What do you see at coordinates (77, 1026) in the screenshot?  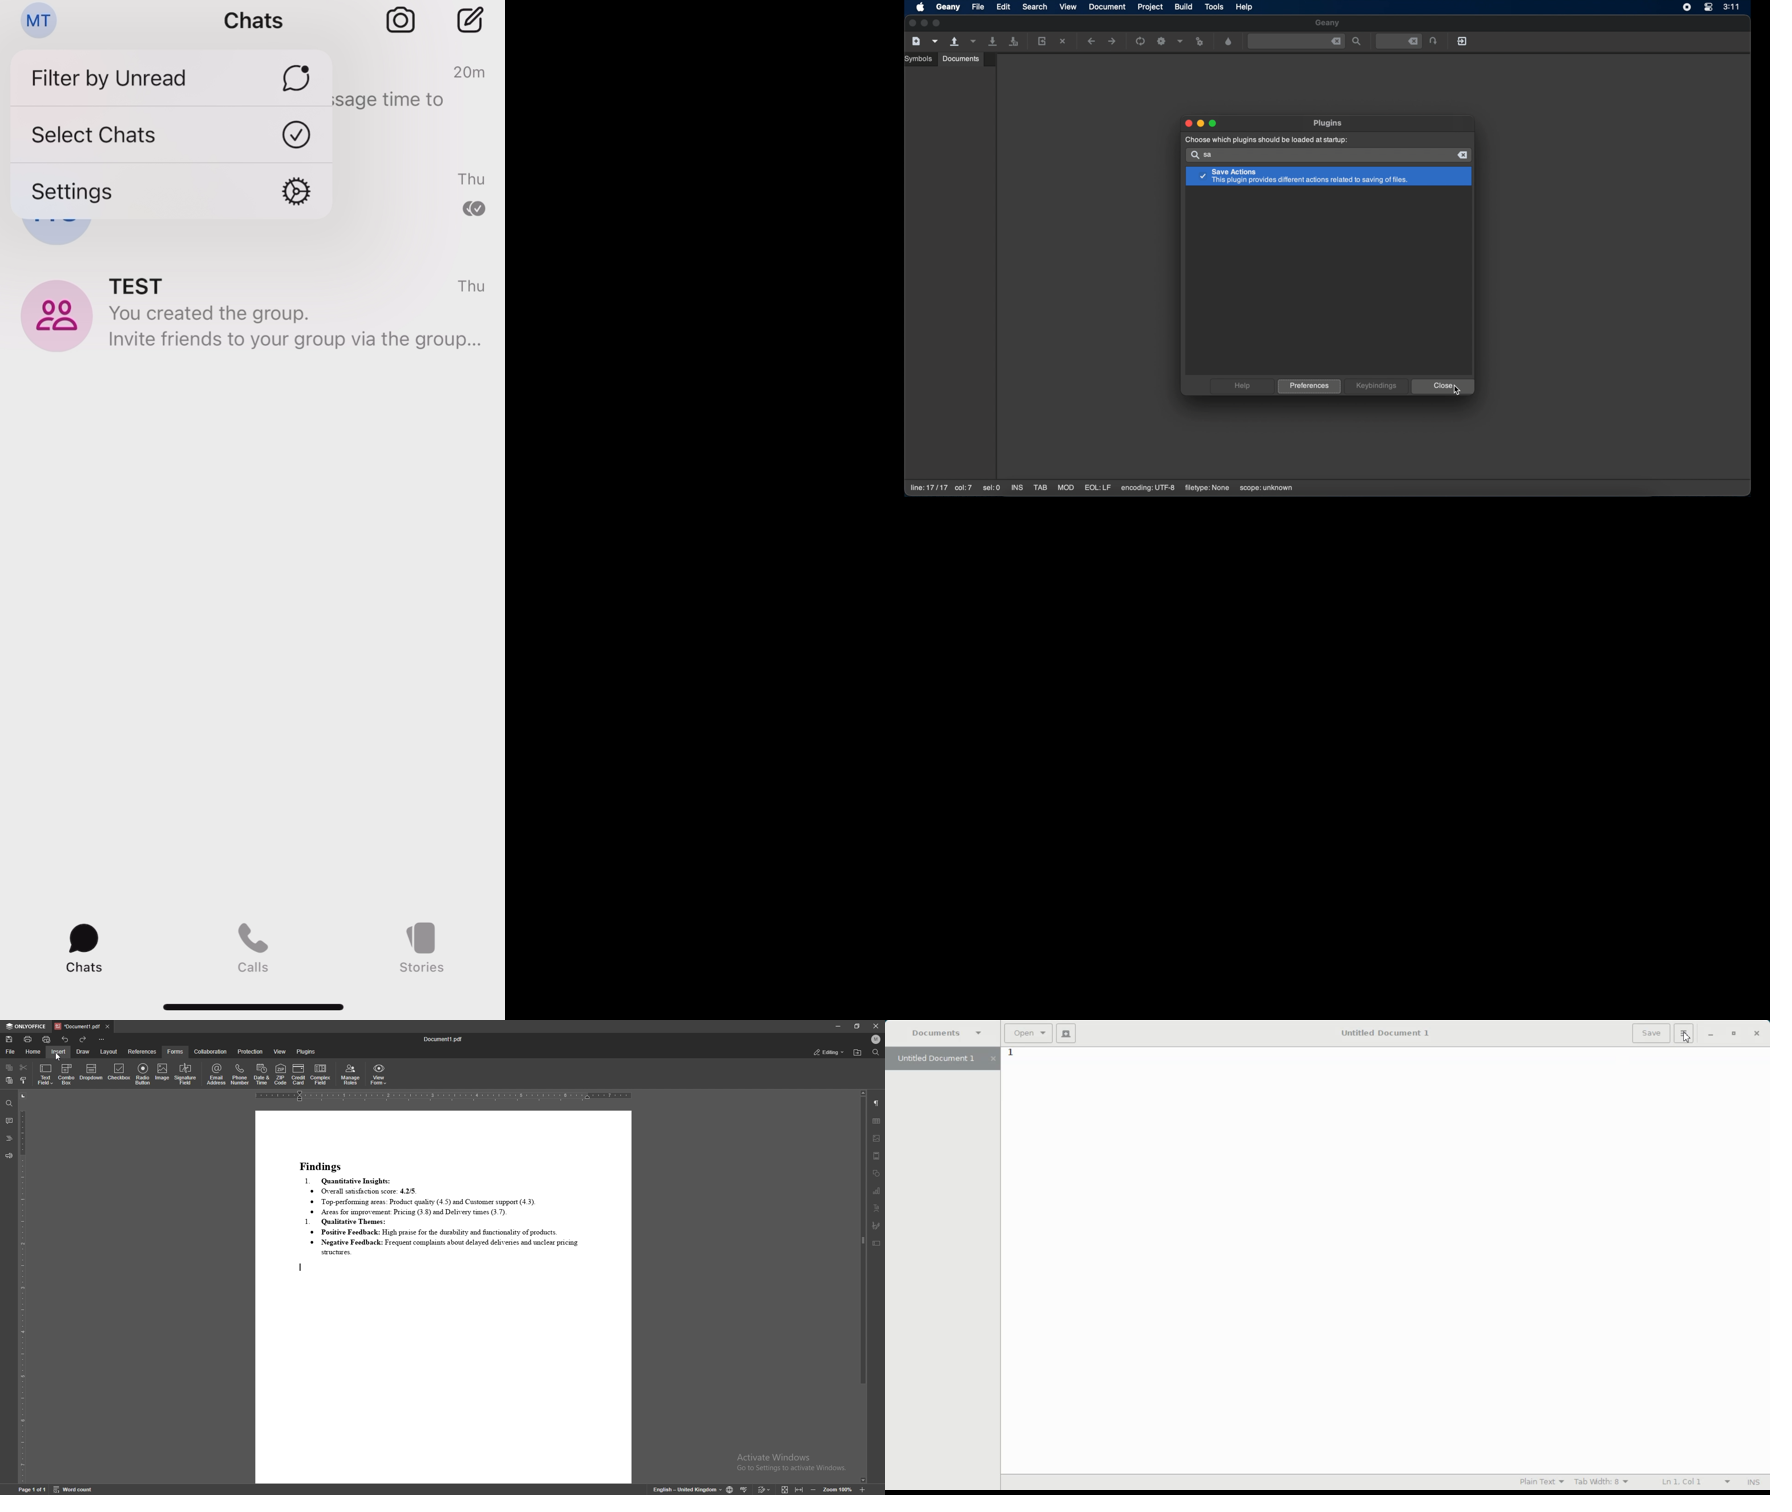 I see `tab` at bounding box center [77, 1026].